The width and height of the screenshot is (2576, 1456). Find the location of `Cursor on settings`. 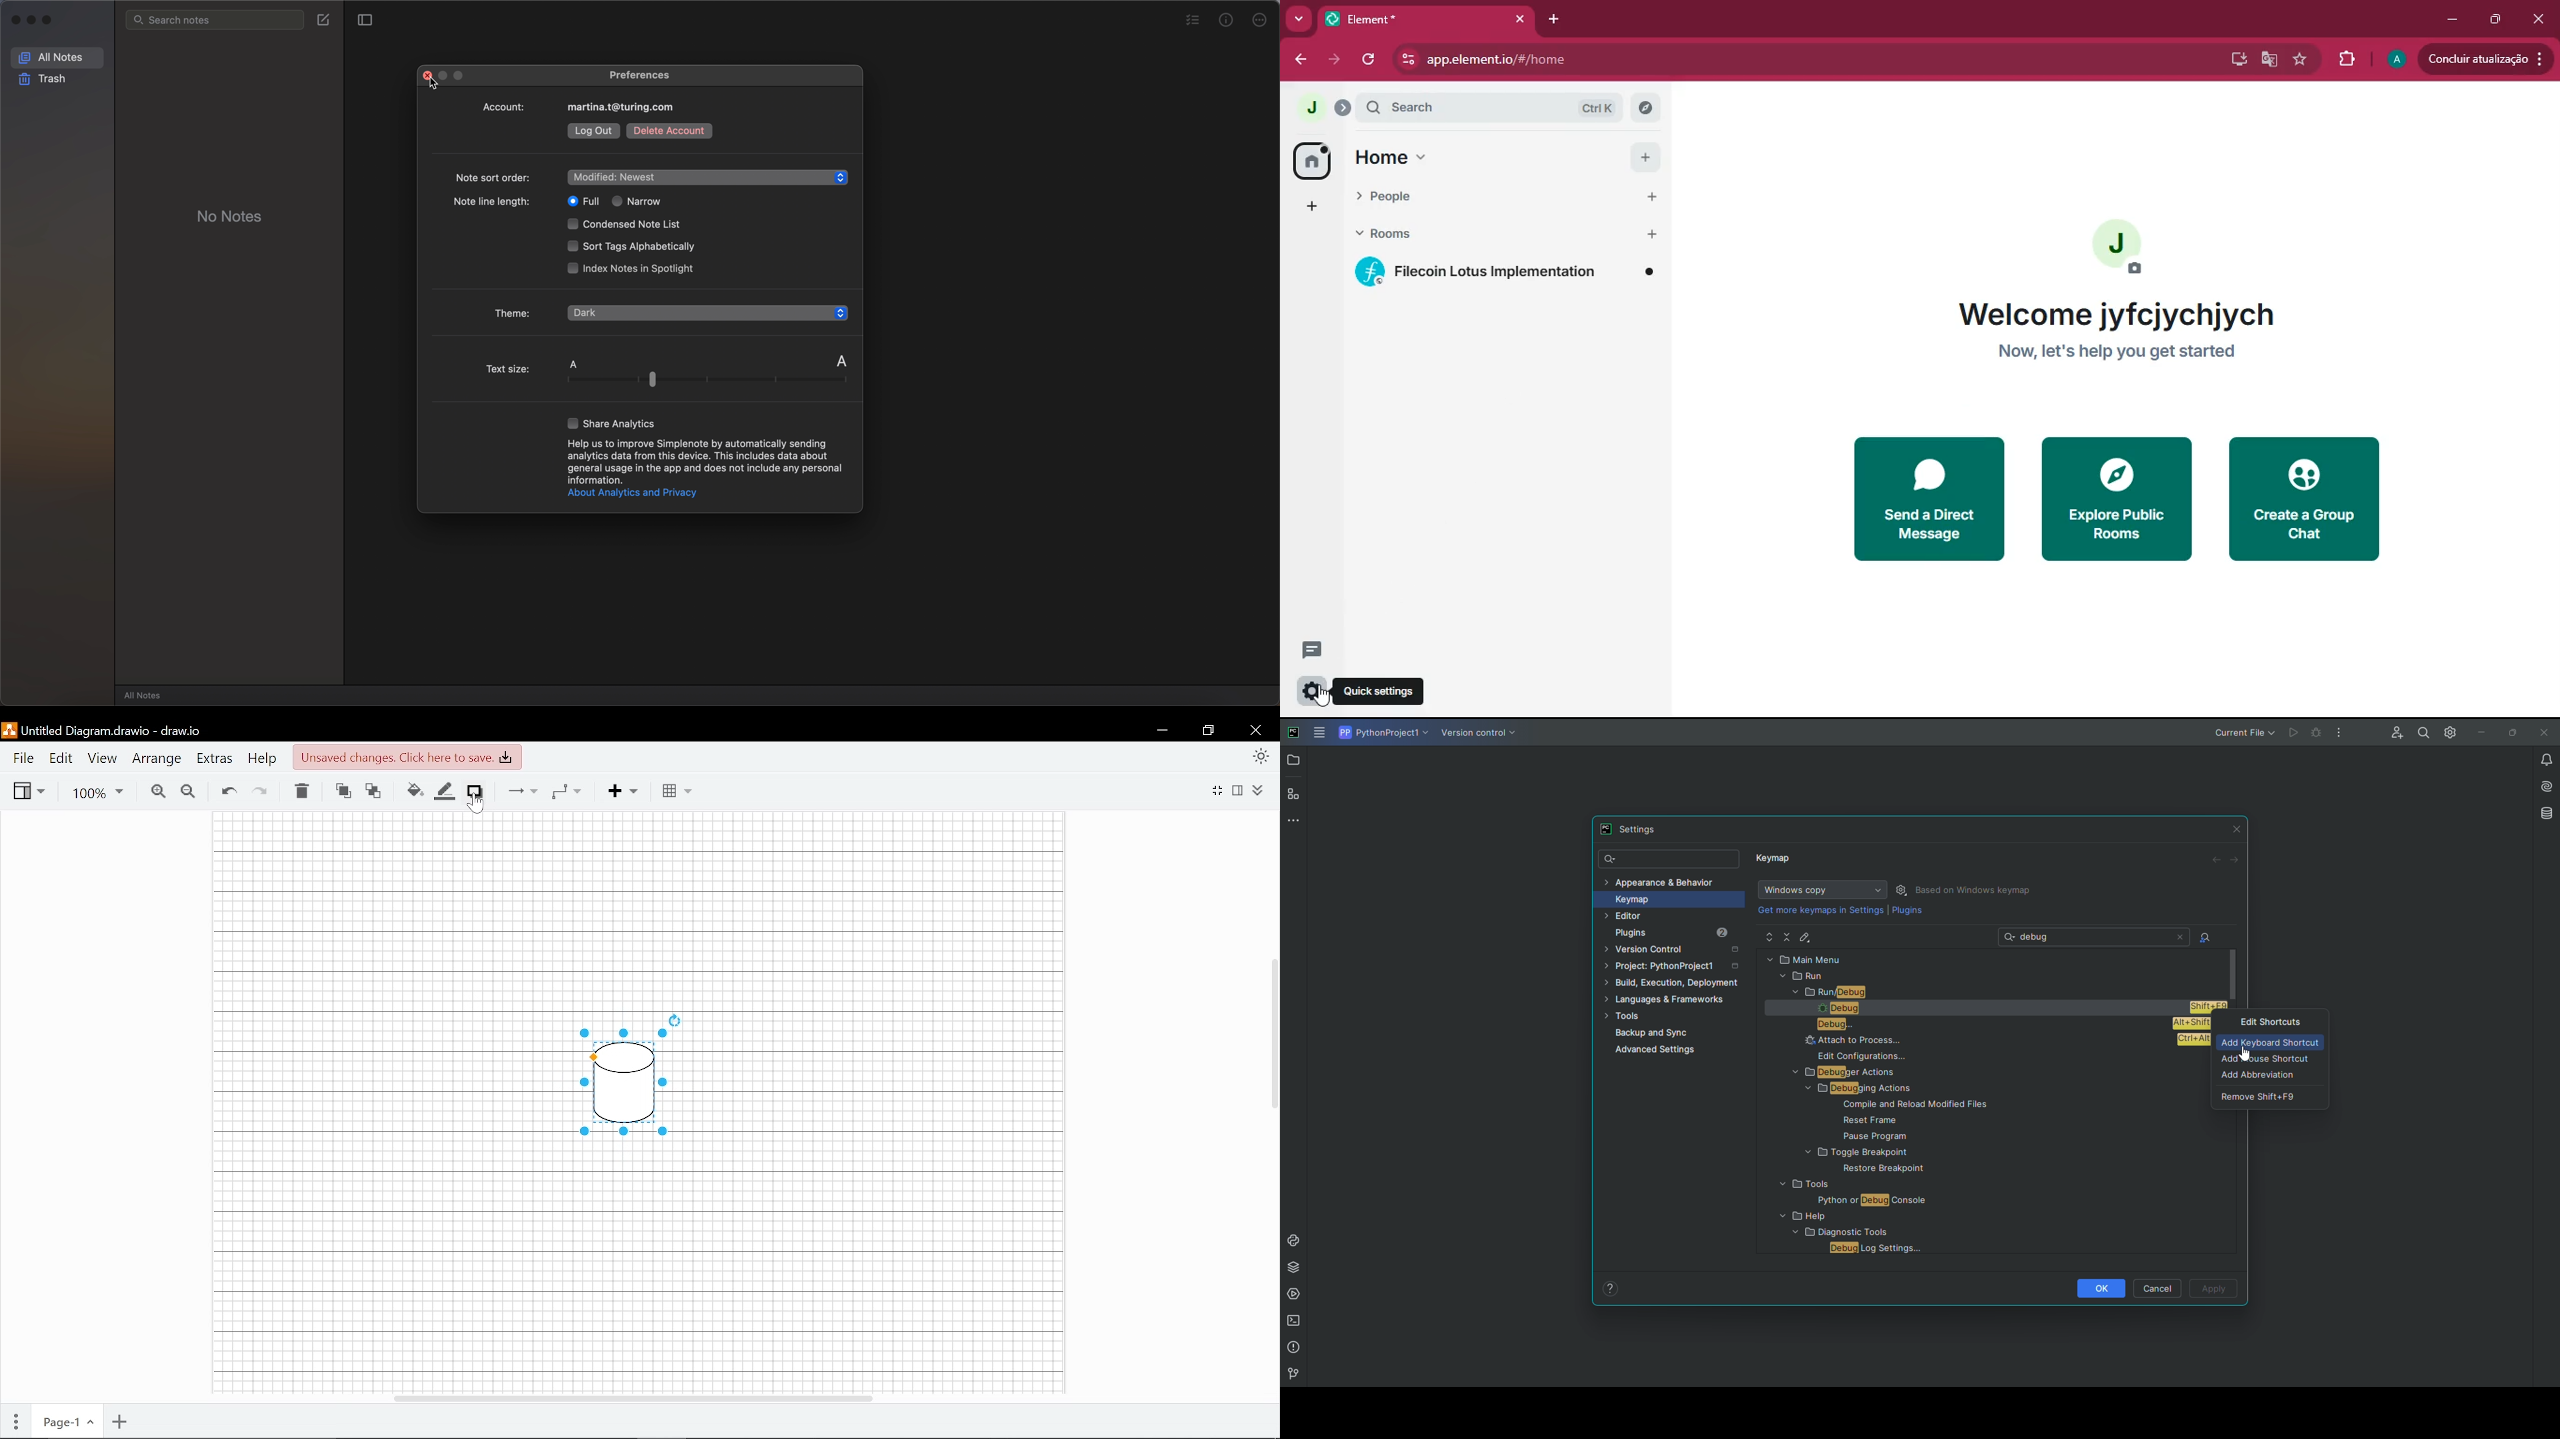

Cursor on settings is located at coordinates (1312, 692).